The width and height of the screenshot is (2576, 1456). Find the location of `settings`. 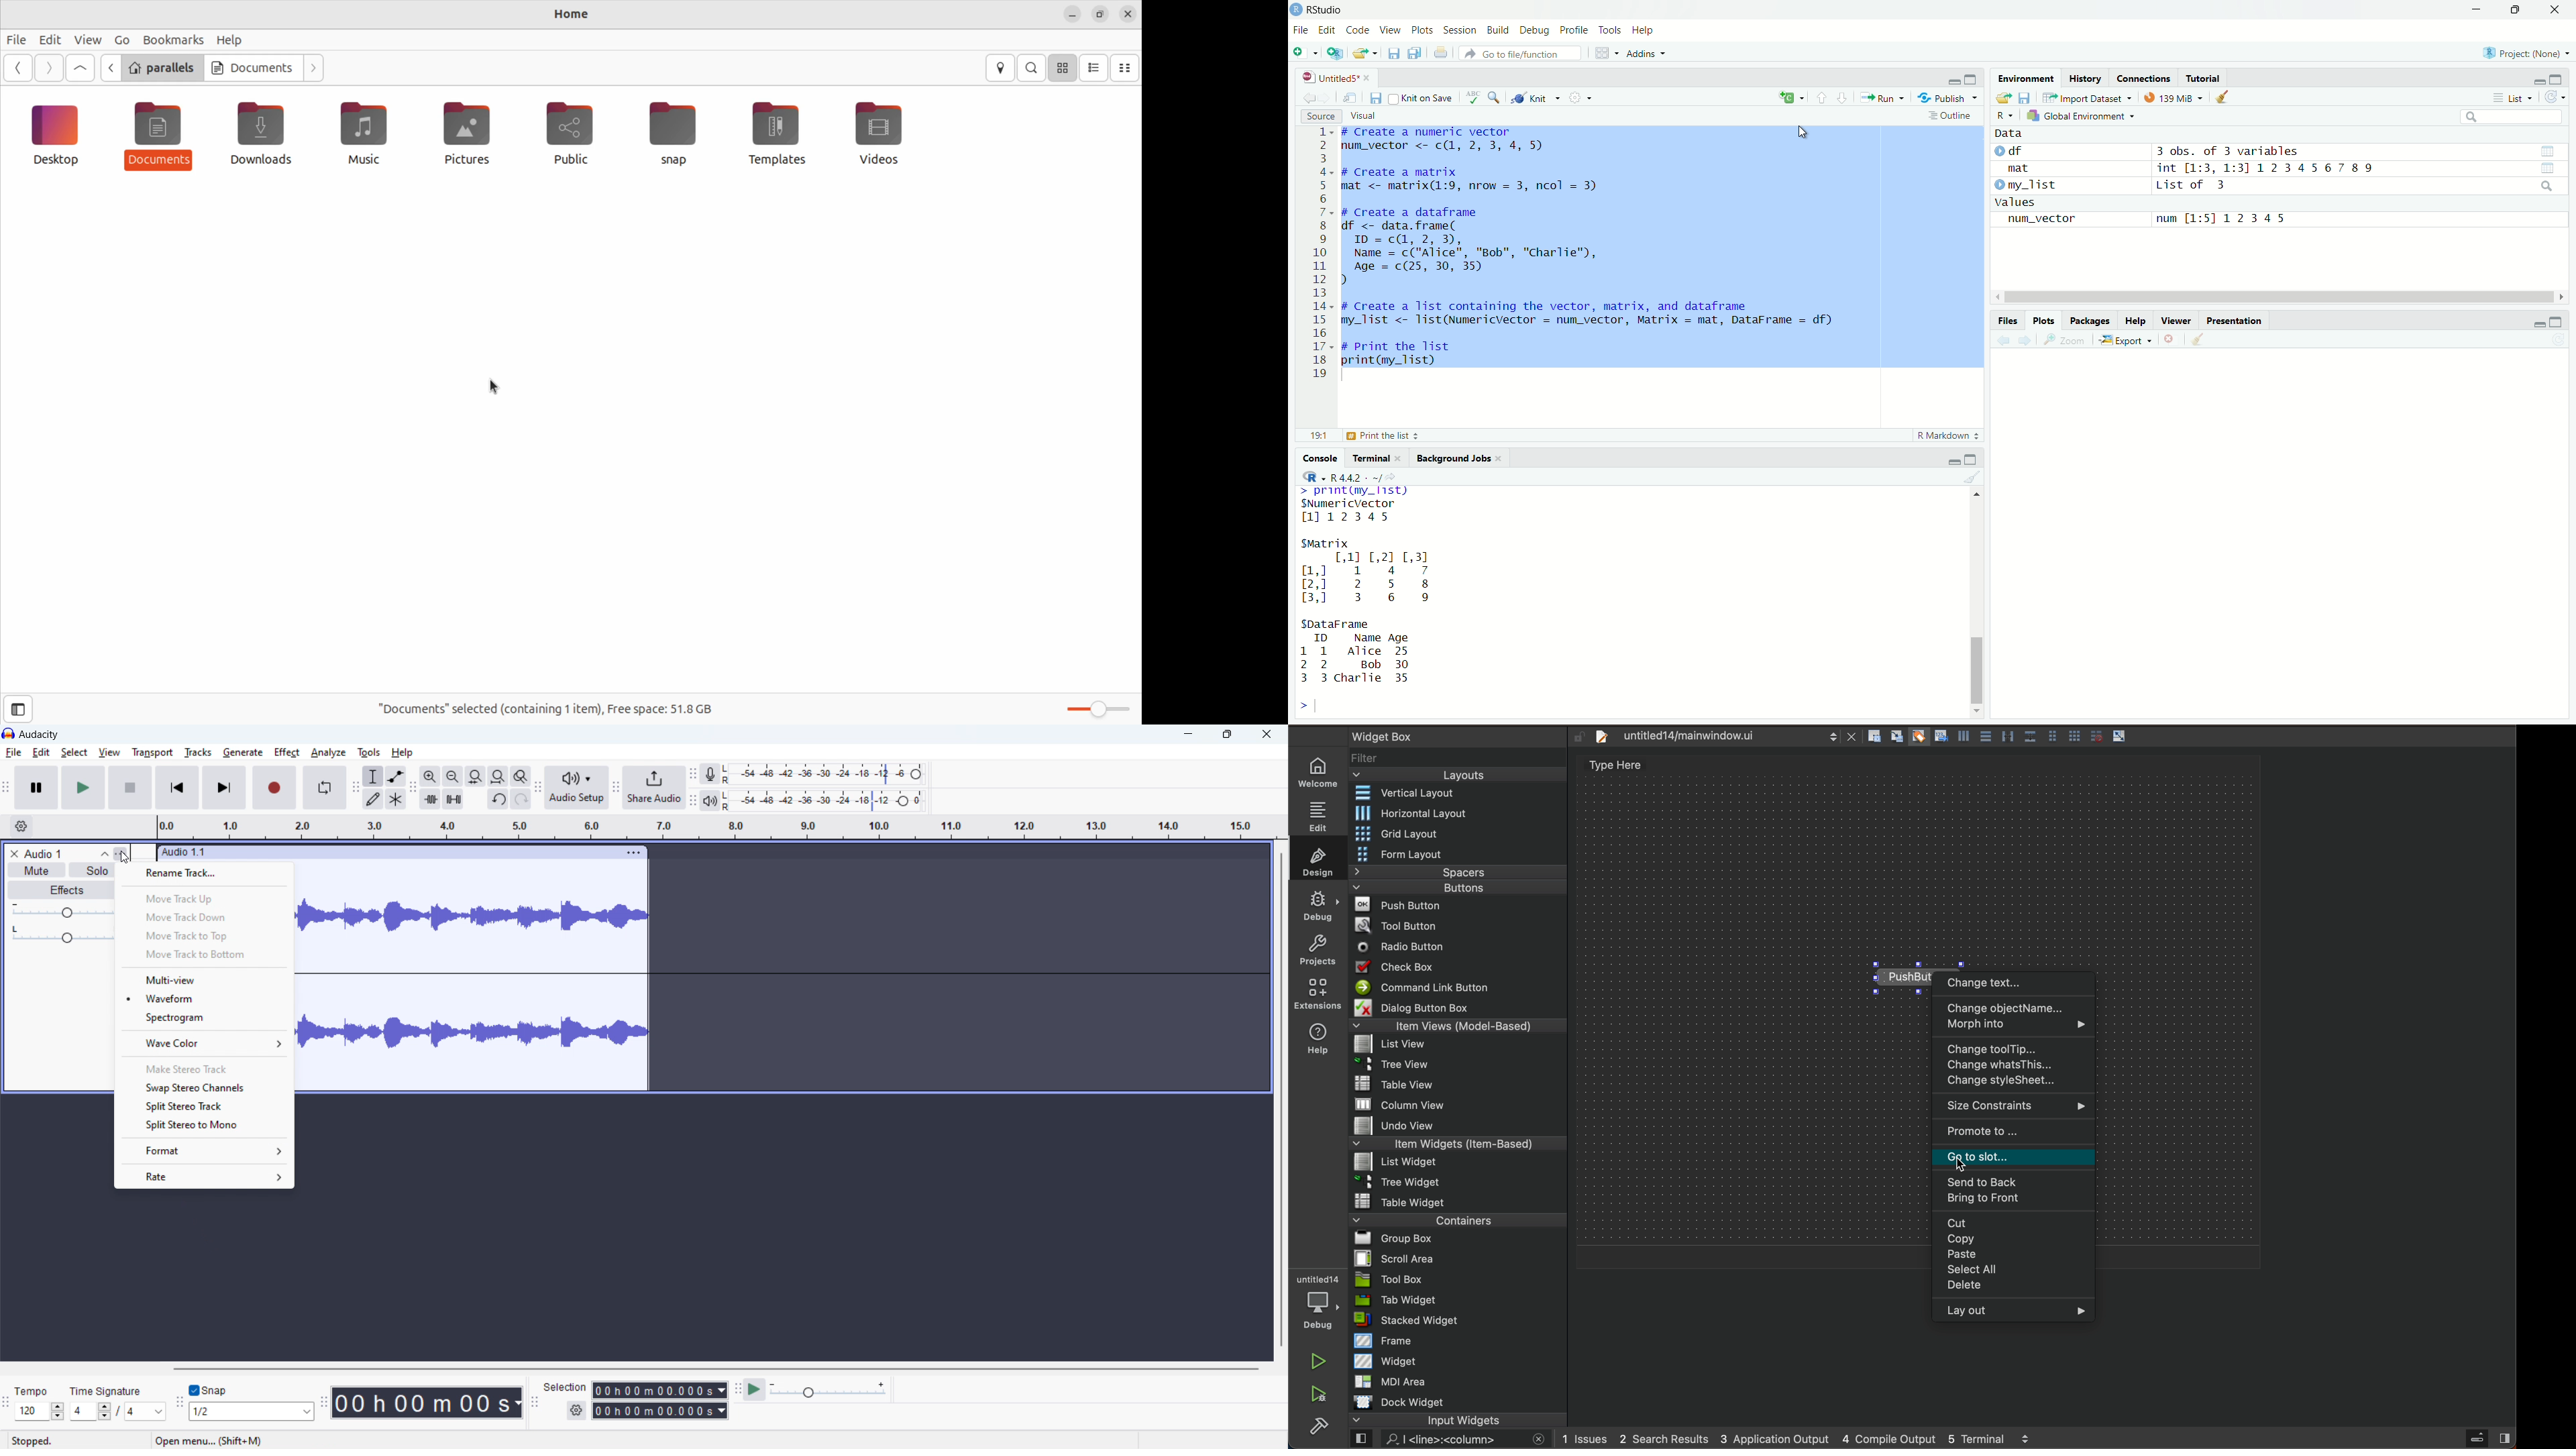

settings is located at coordinates (1582, 99).